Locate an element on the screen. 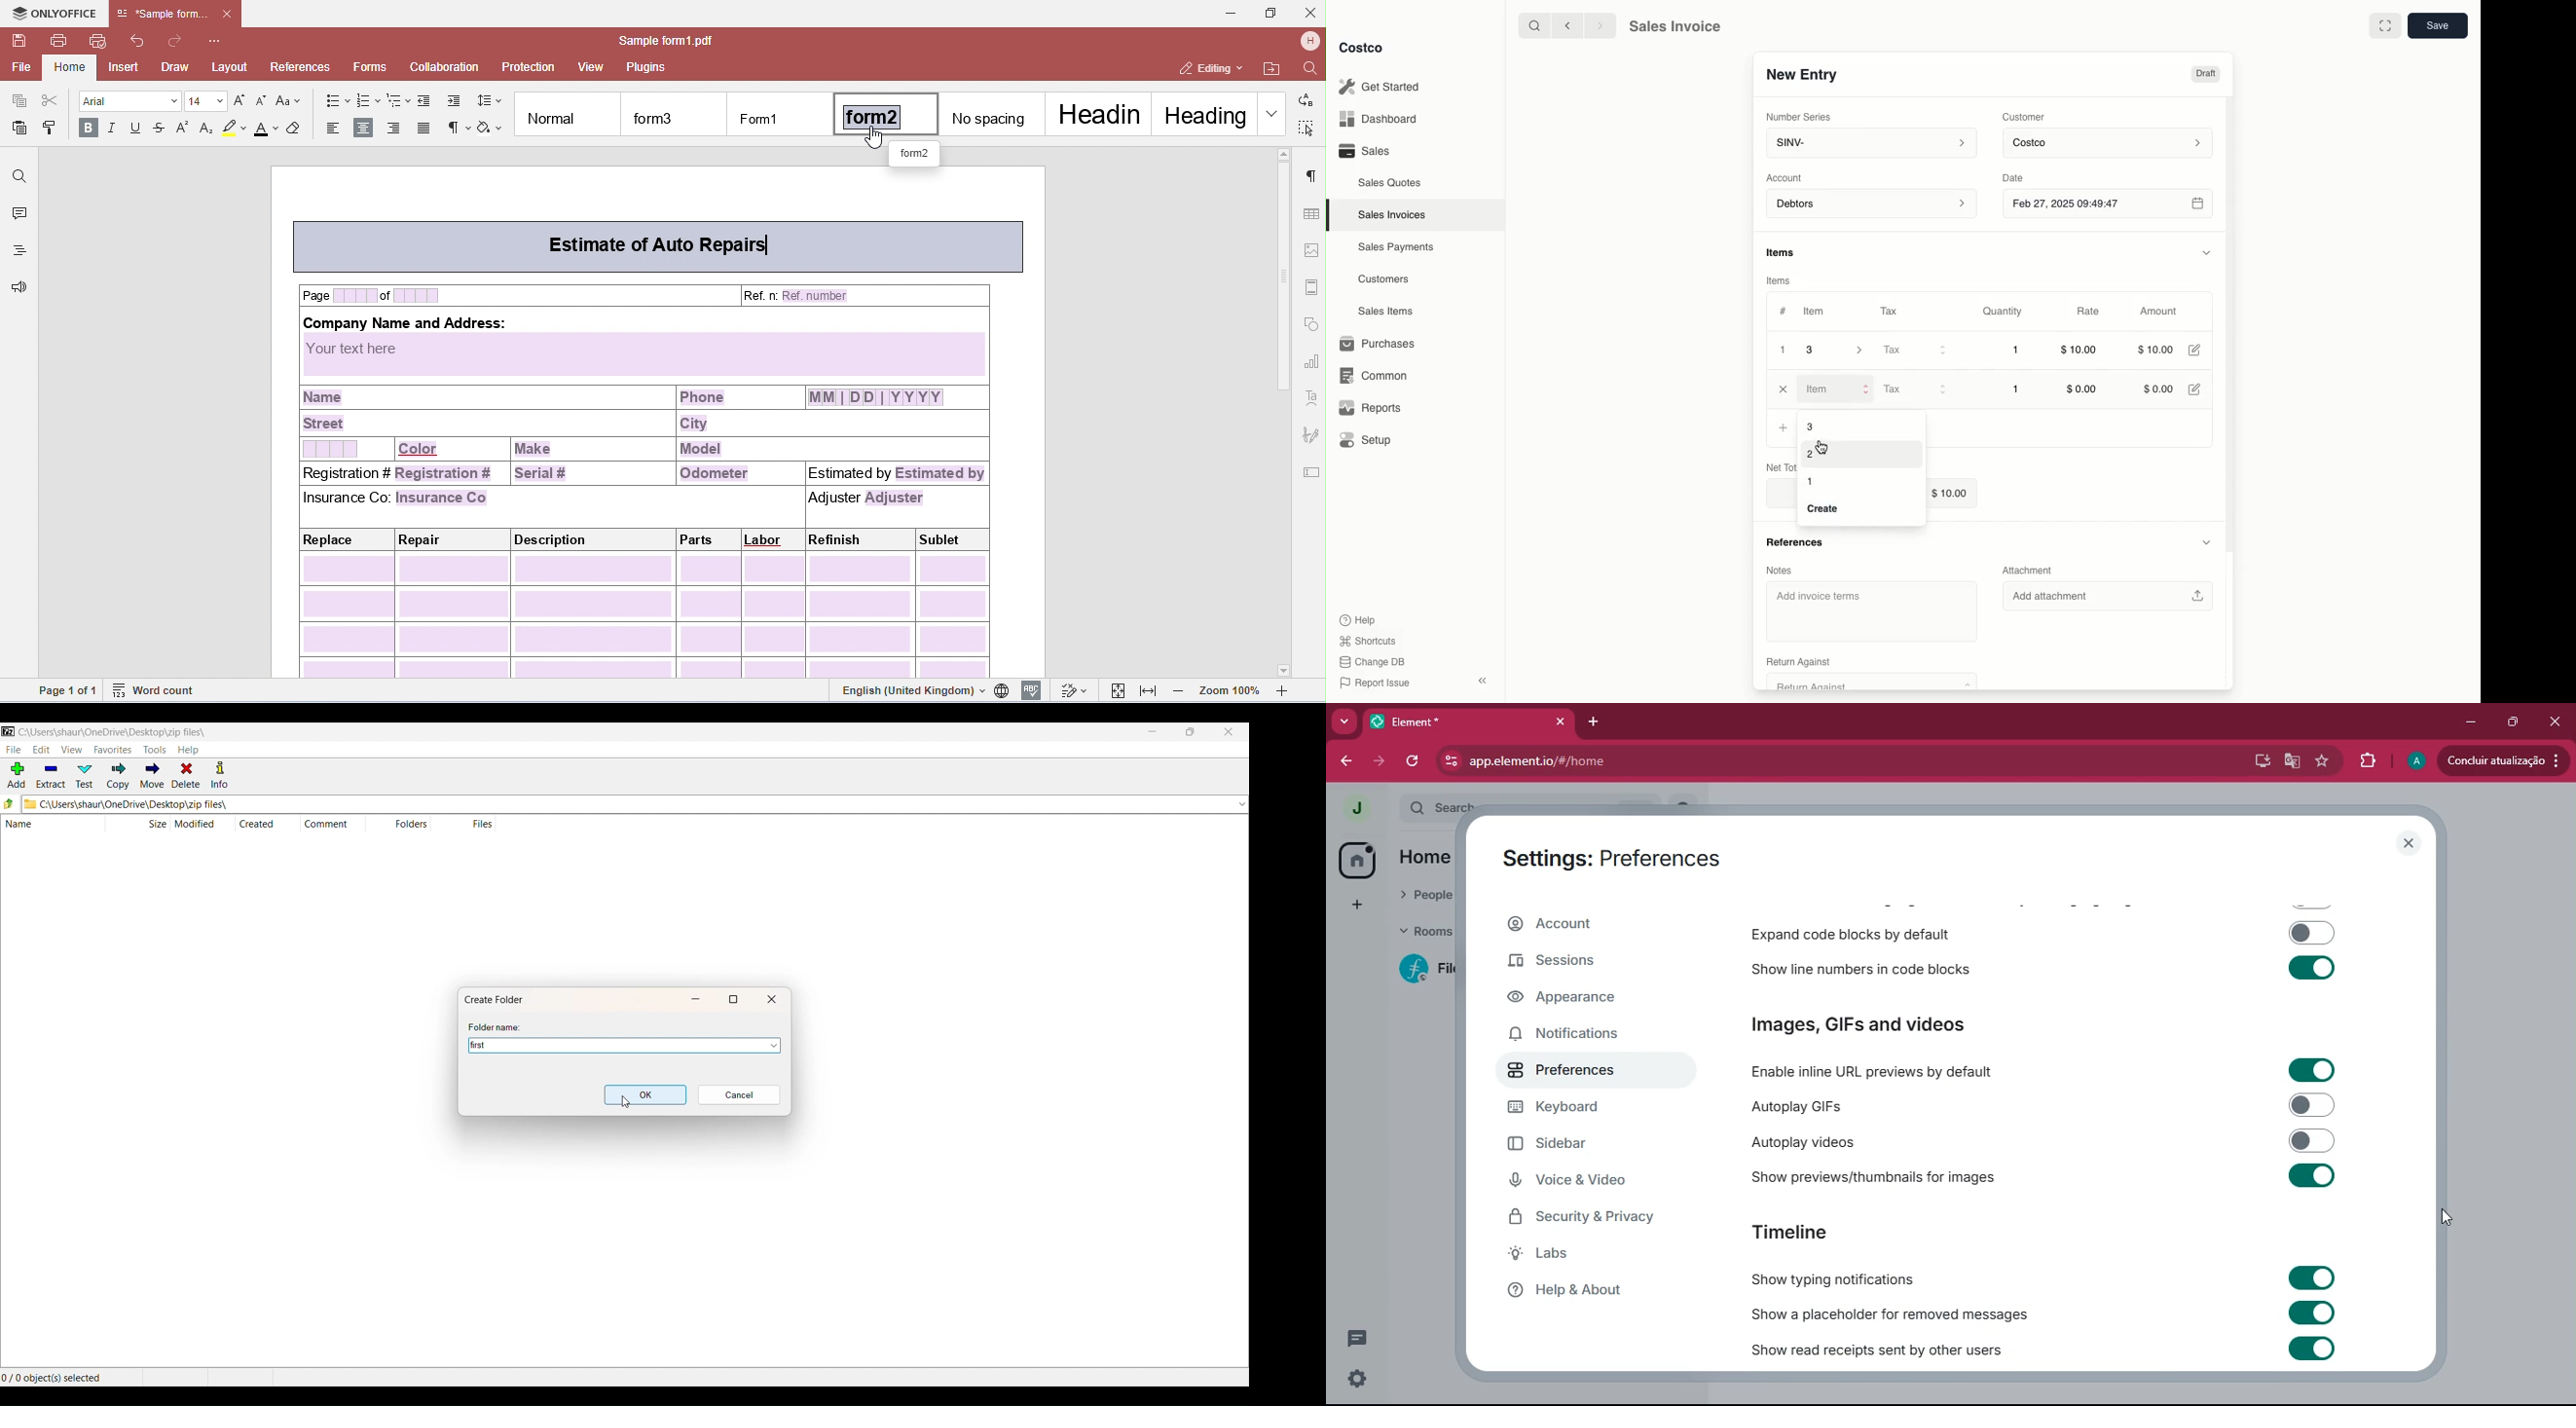  Reports is located at coordinates (1368, 408).